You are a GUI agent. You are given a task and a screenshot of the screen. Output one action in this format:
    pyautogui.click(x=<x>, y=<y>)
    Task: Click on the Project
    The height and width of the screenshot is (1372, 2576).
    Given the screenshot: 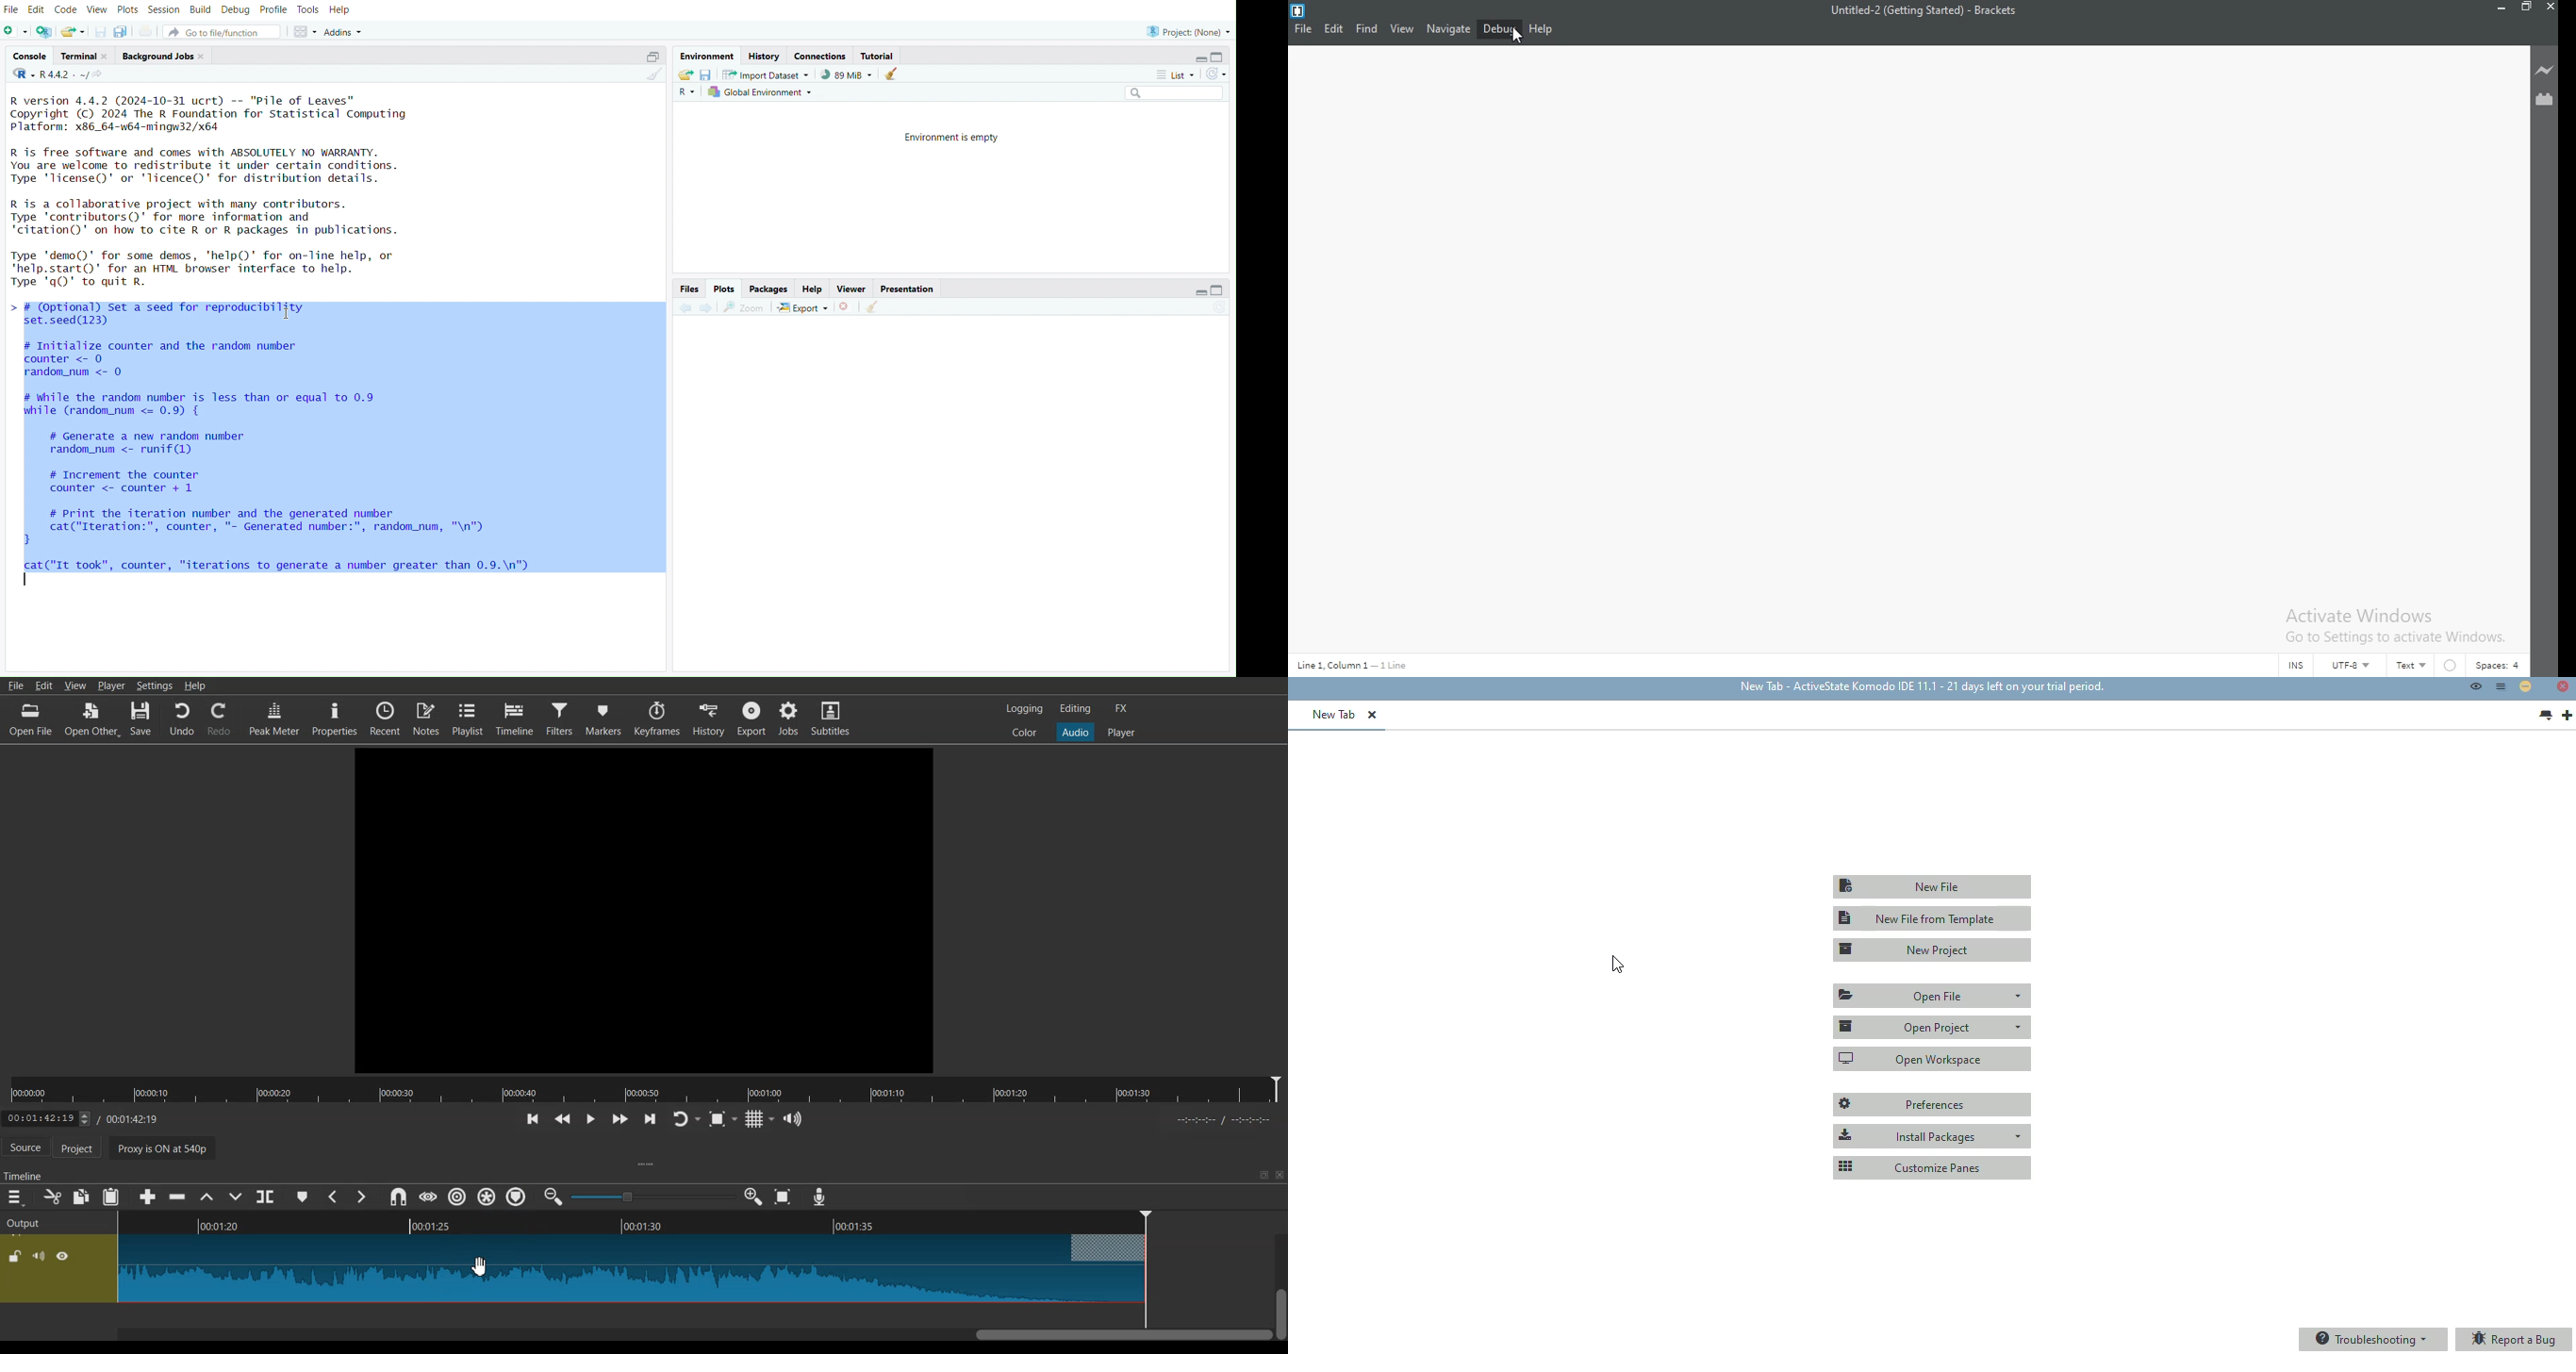 What is the action you would take?
    pyautogui.click(x=82, y=1149)
    